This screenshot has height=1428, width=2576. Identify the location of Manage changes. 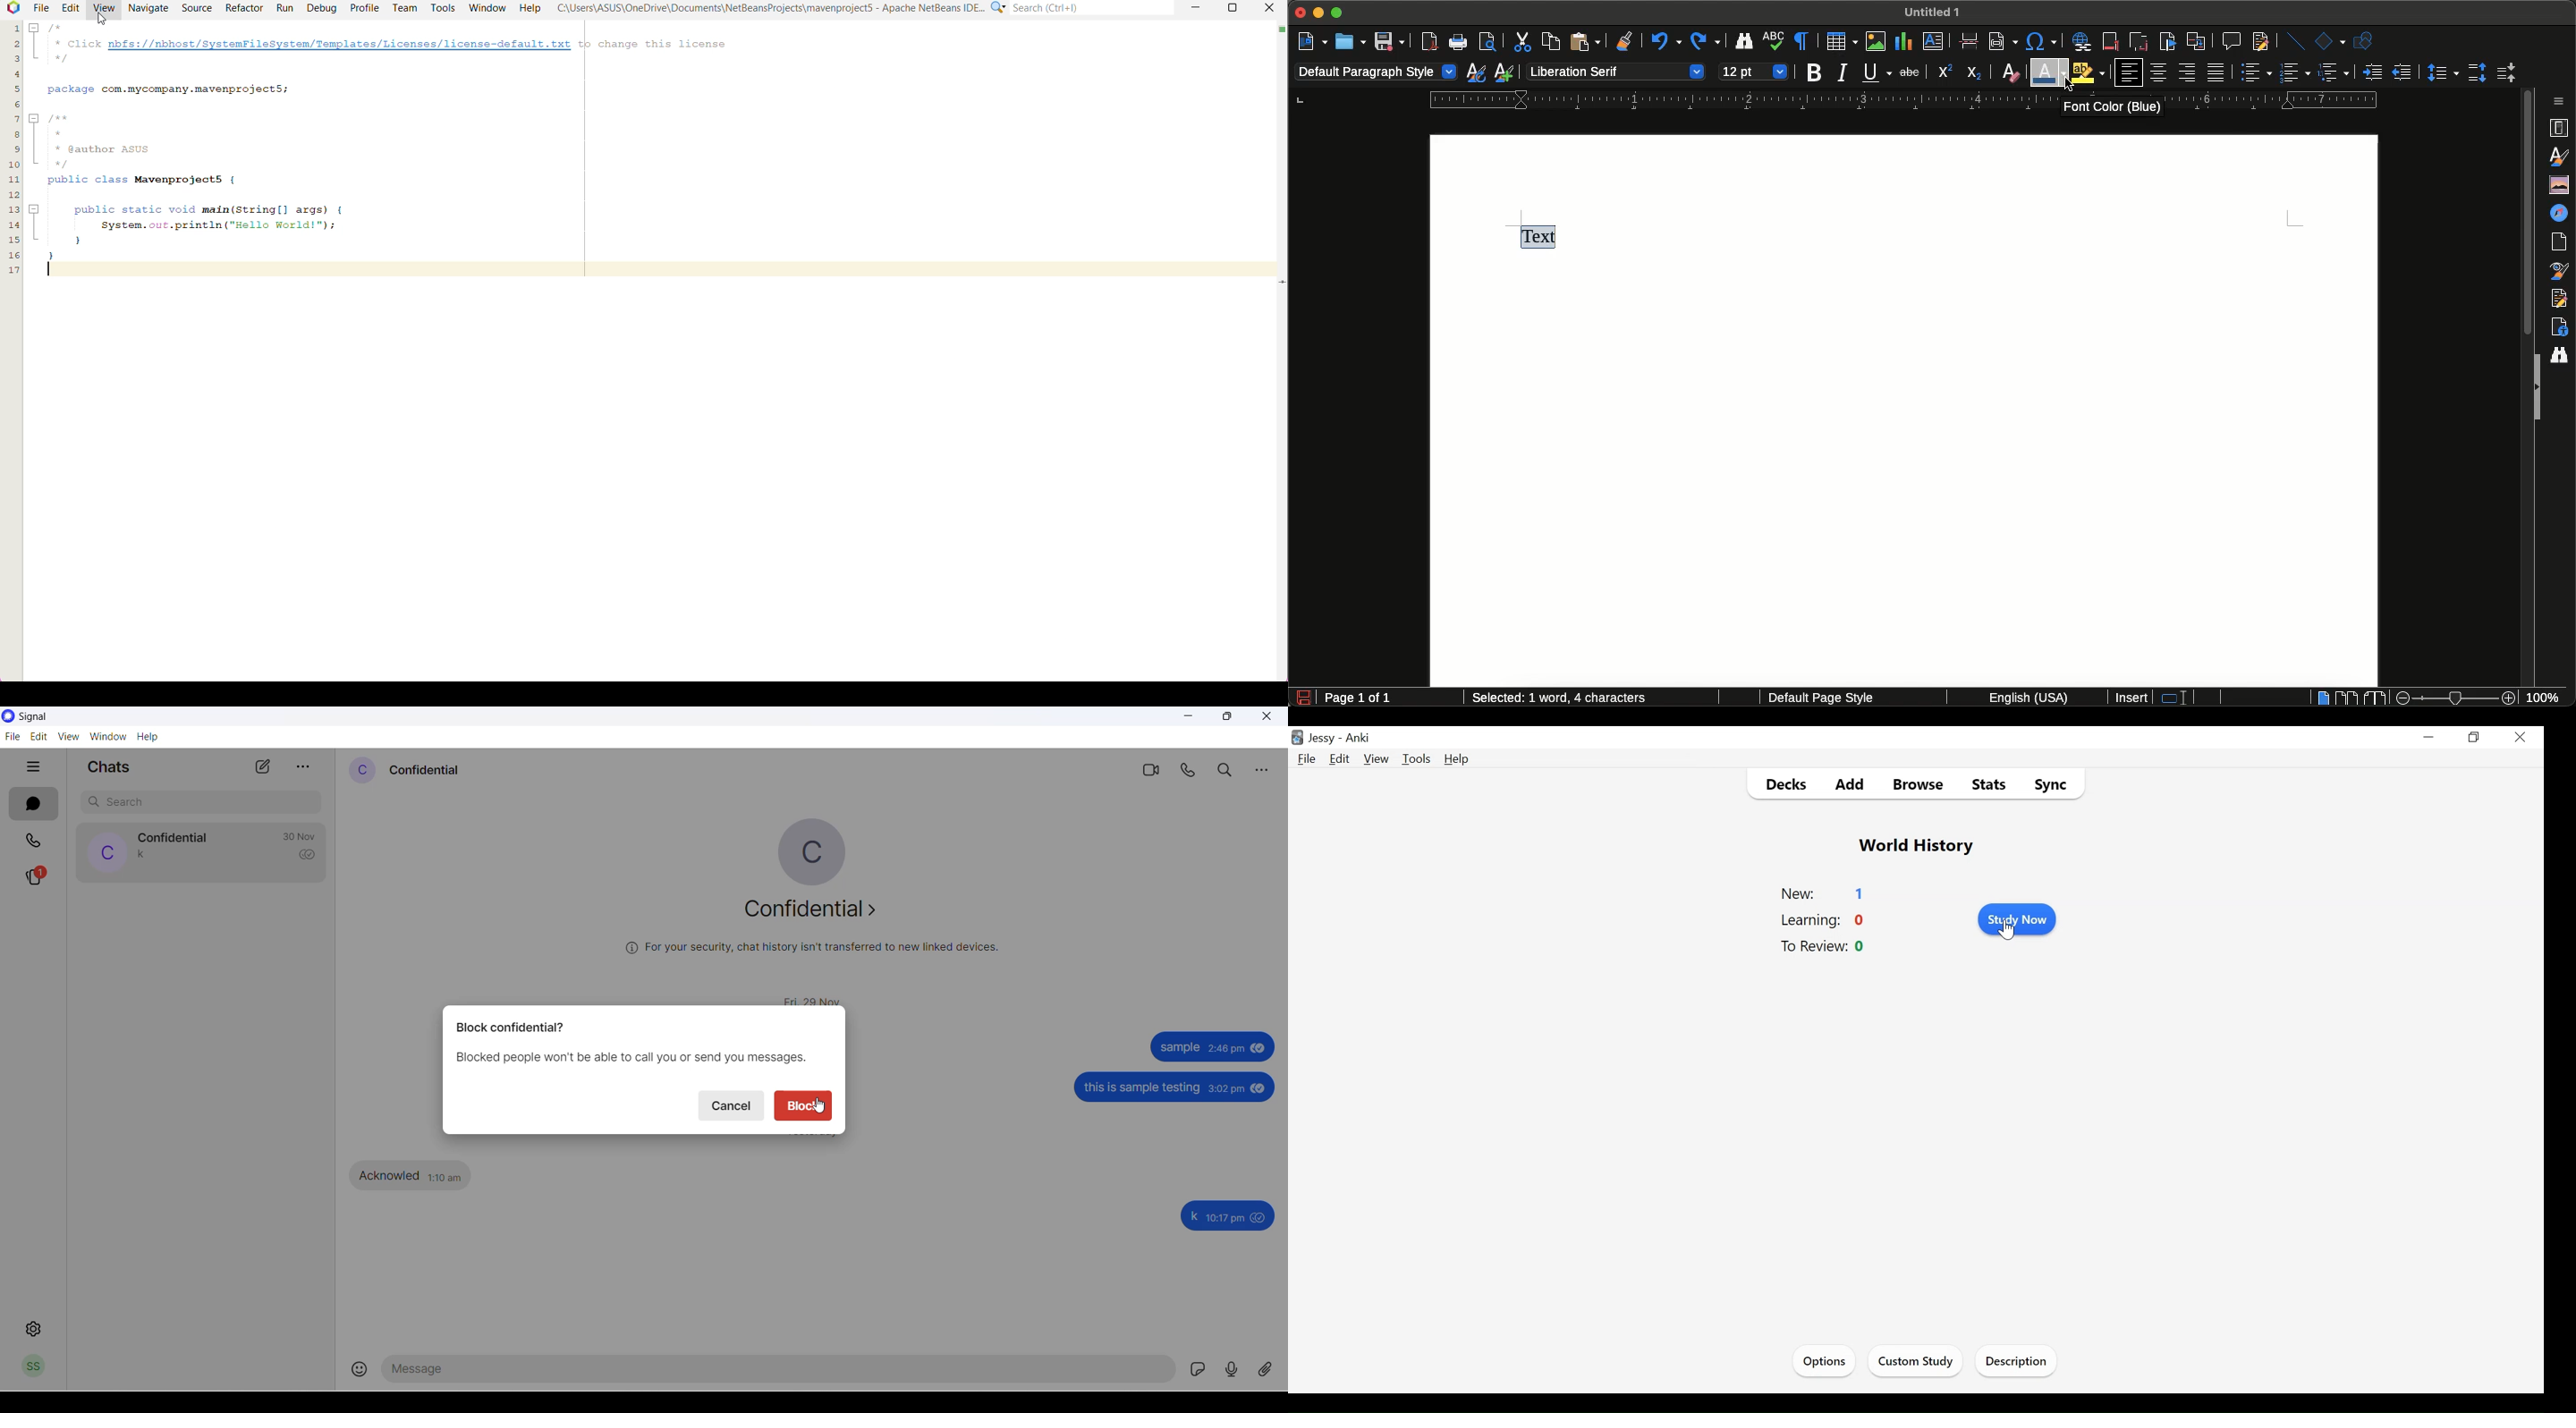
(2563, 298).